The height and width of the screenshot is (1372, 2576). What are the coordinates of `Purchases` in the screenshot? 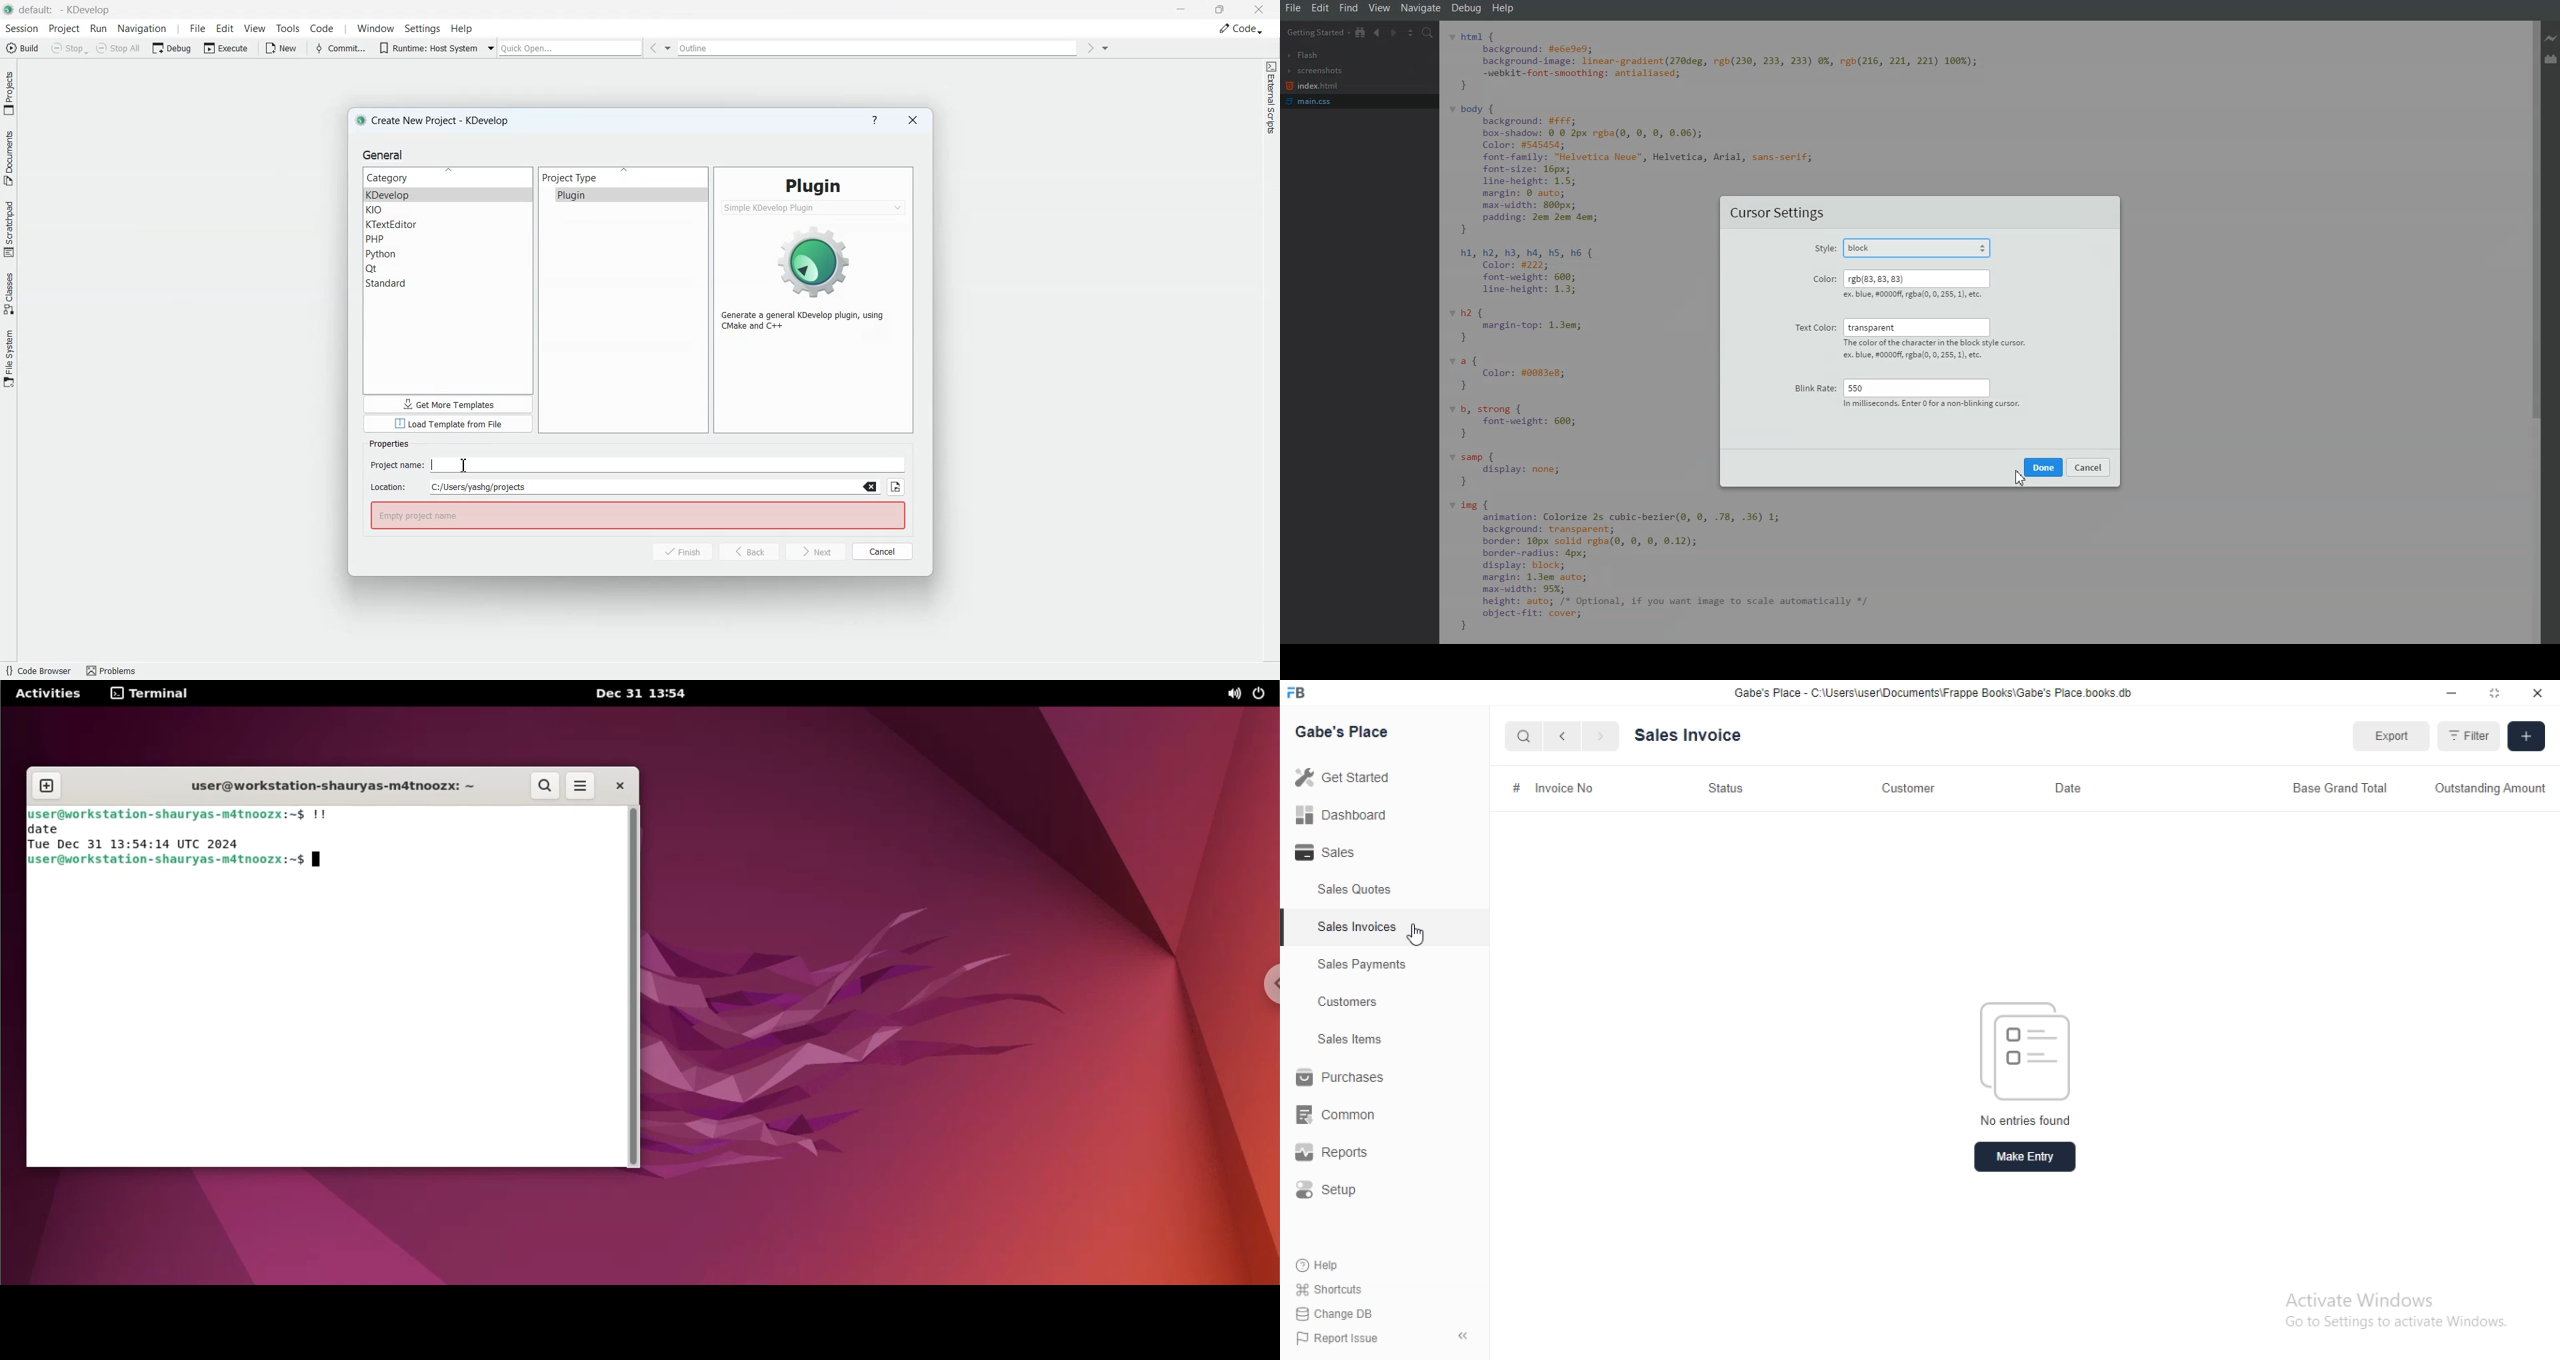 It's located at (1339, 1077).